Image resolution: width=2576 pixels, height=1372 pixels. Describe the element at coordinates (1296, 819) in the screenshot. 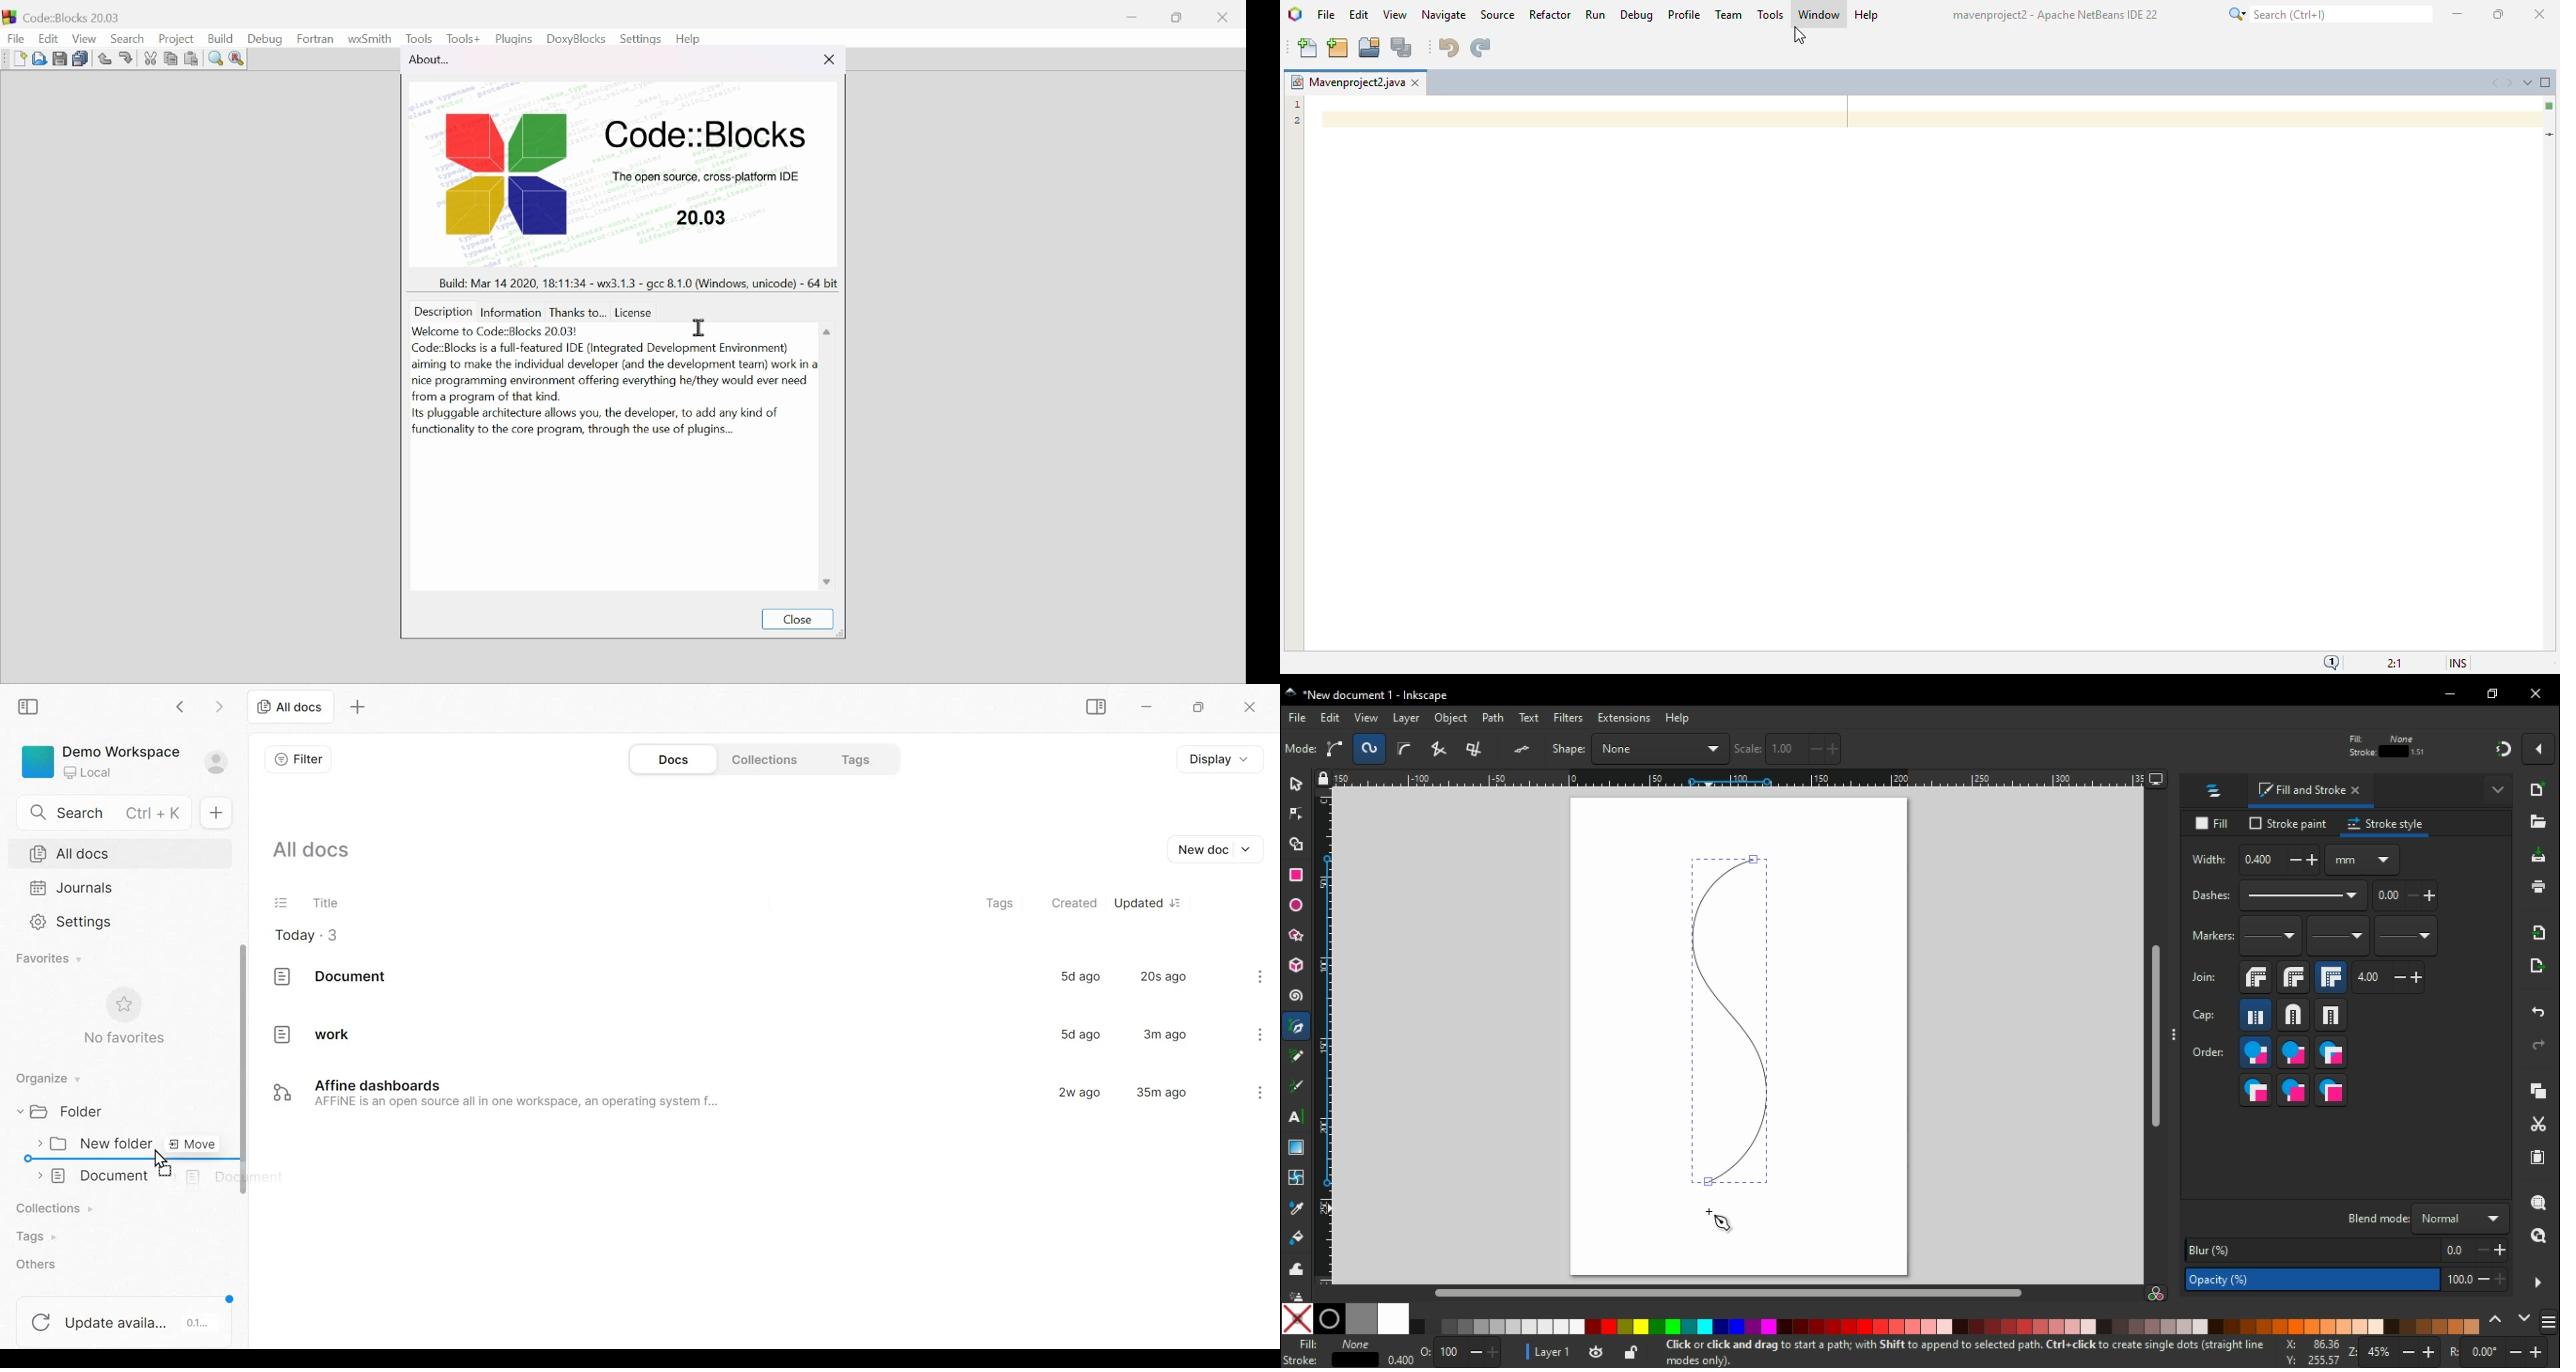

I see `node tool` at that location.